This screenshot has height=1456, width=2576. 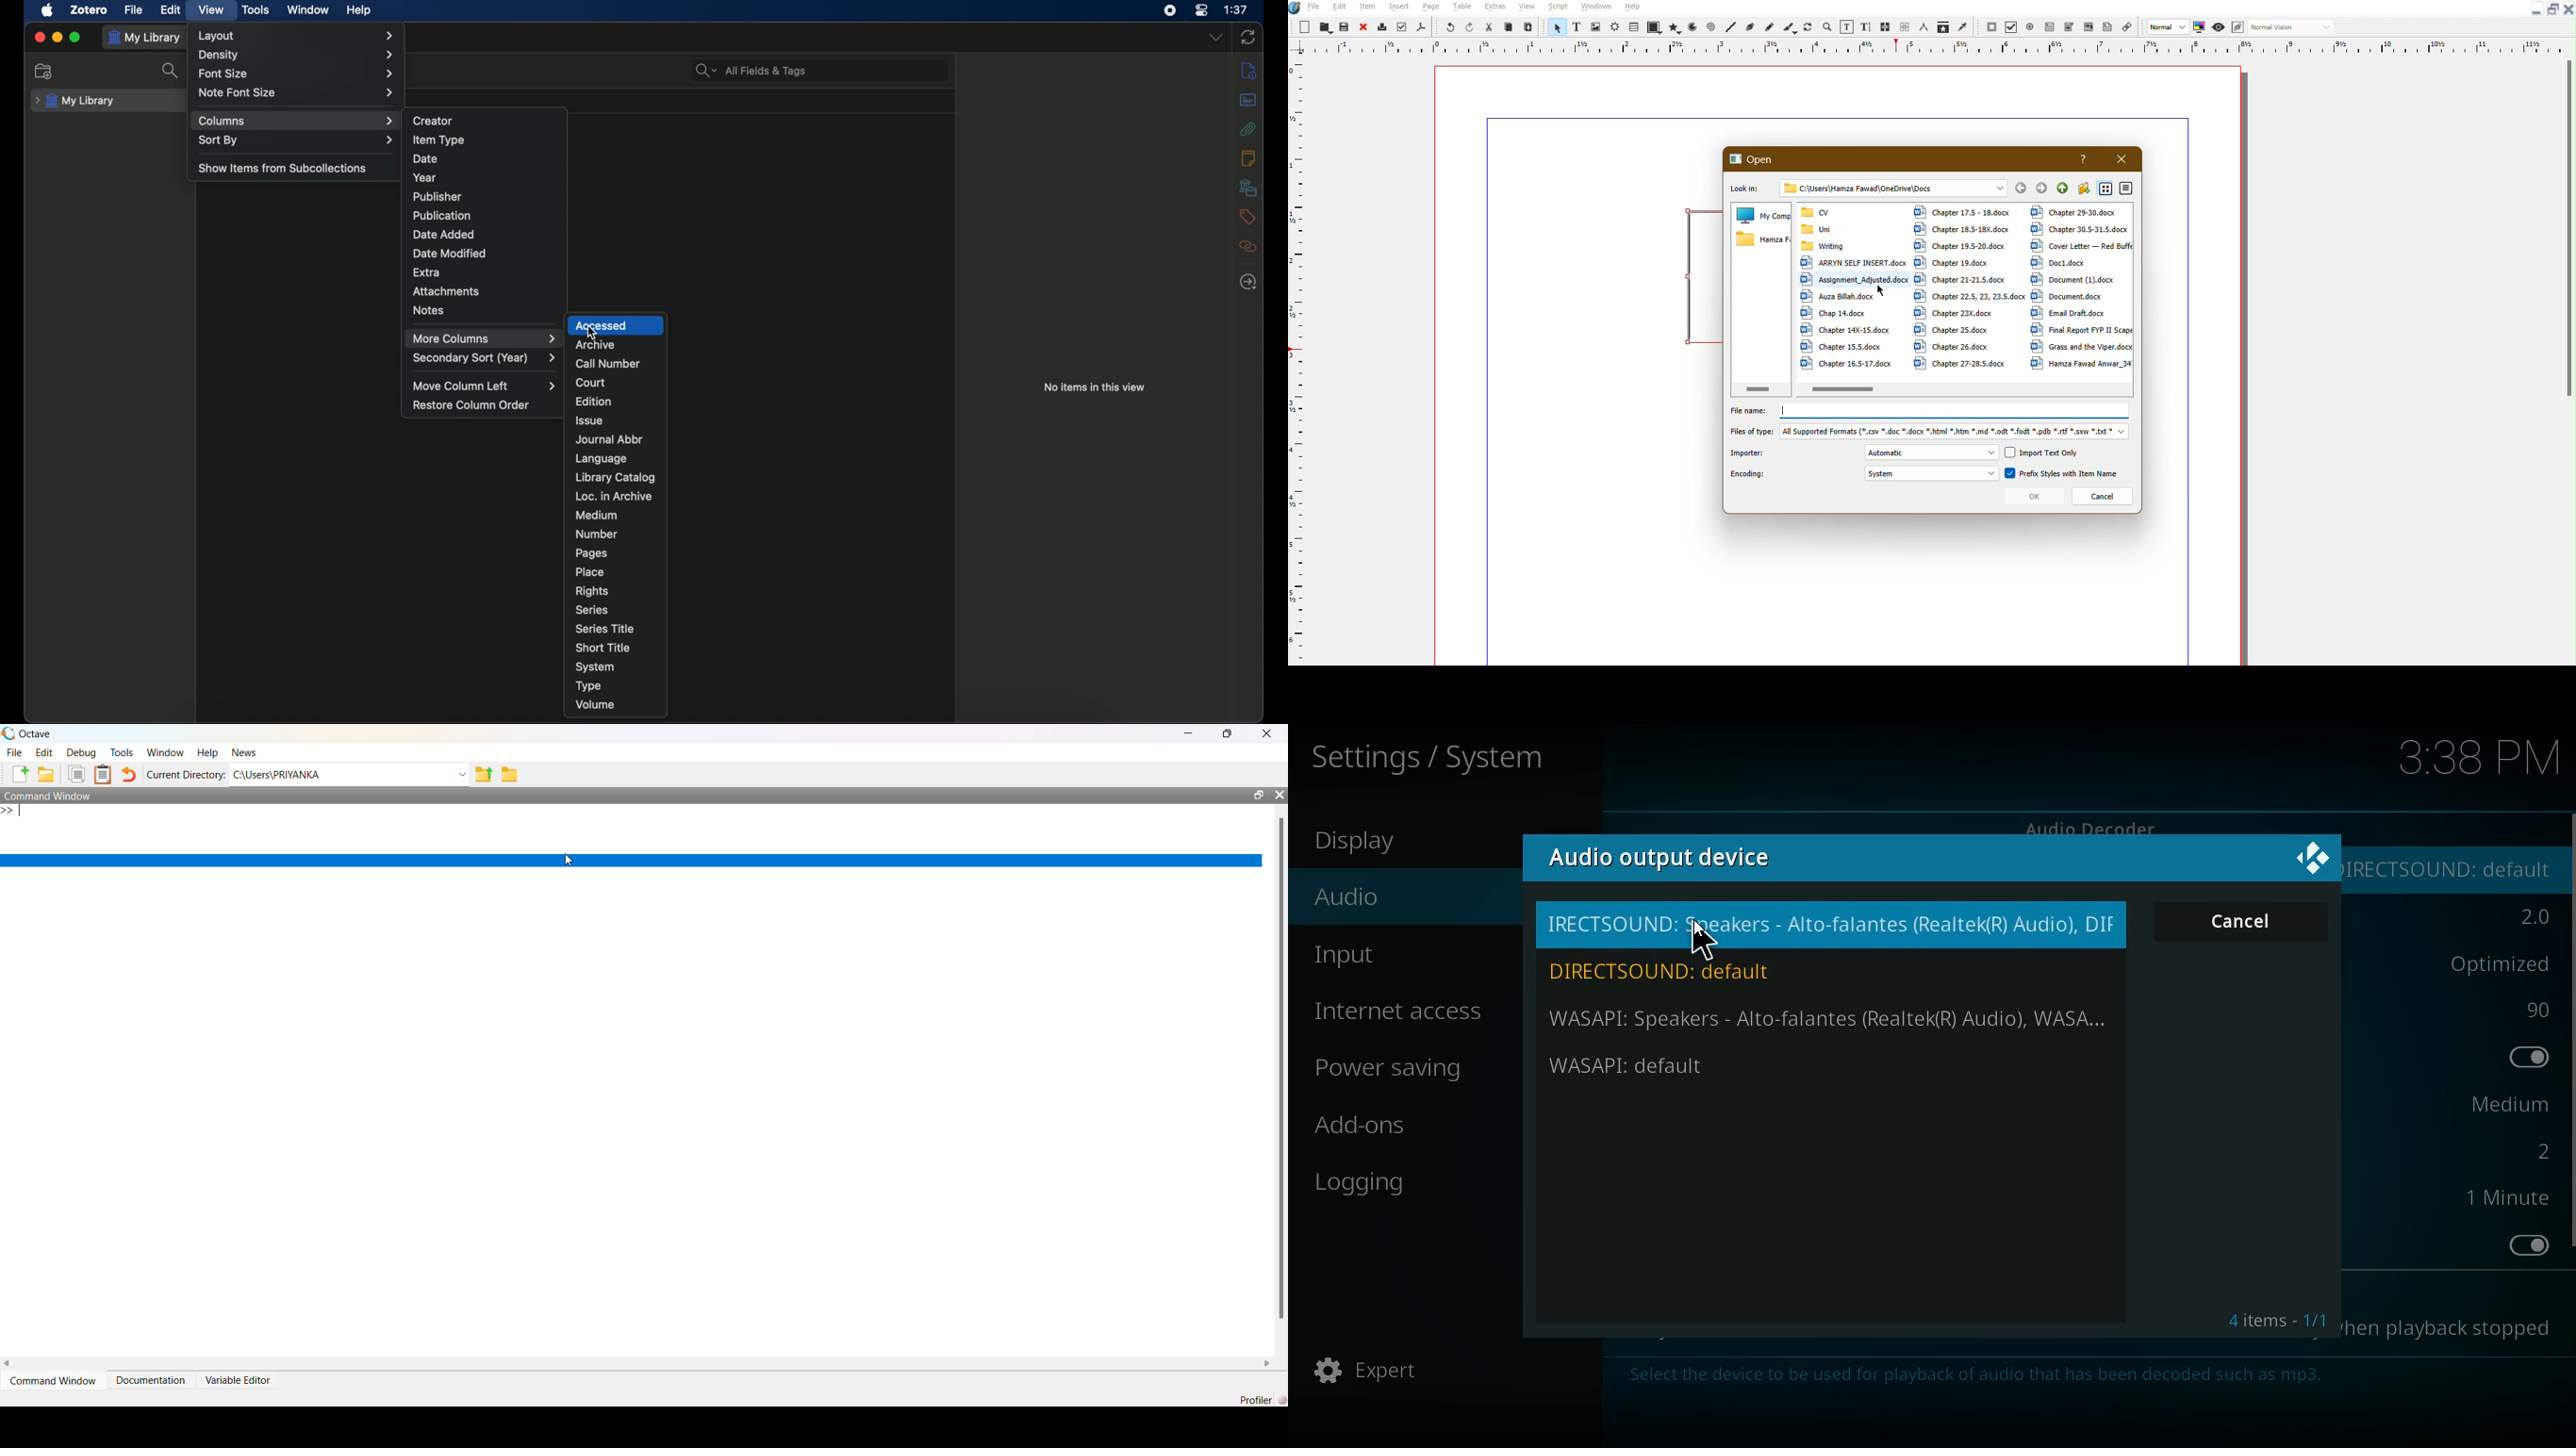 What do you see at coordinates (2176, 27) in the screenshot?
I see `Normal Settings` at bounding box center [2176, 27].